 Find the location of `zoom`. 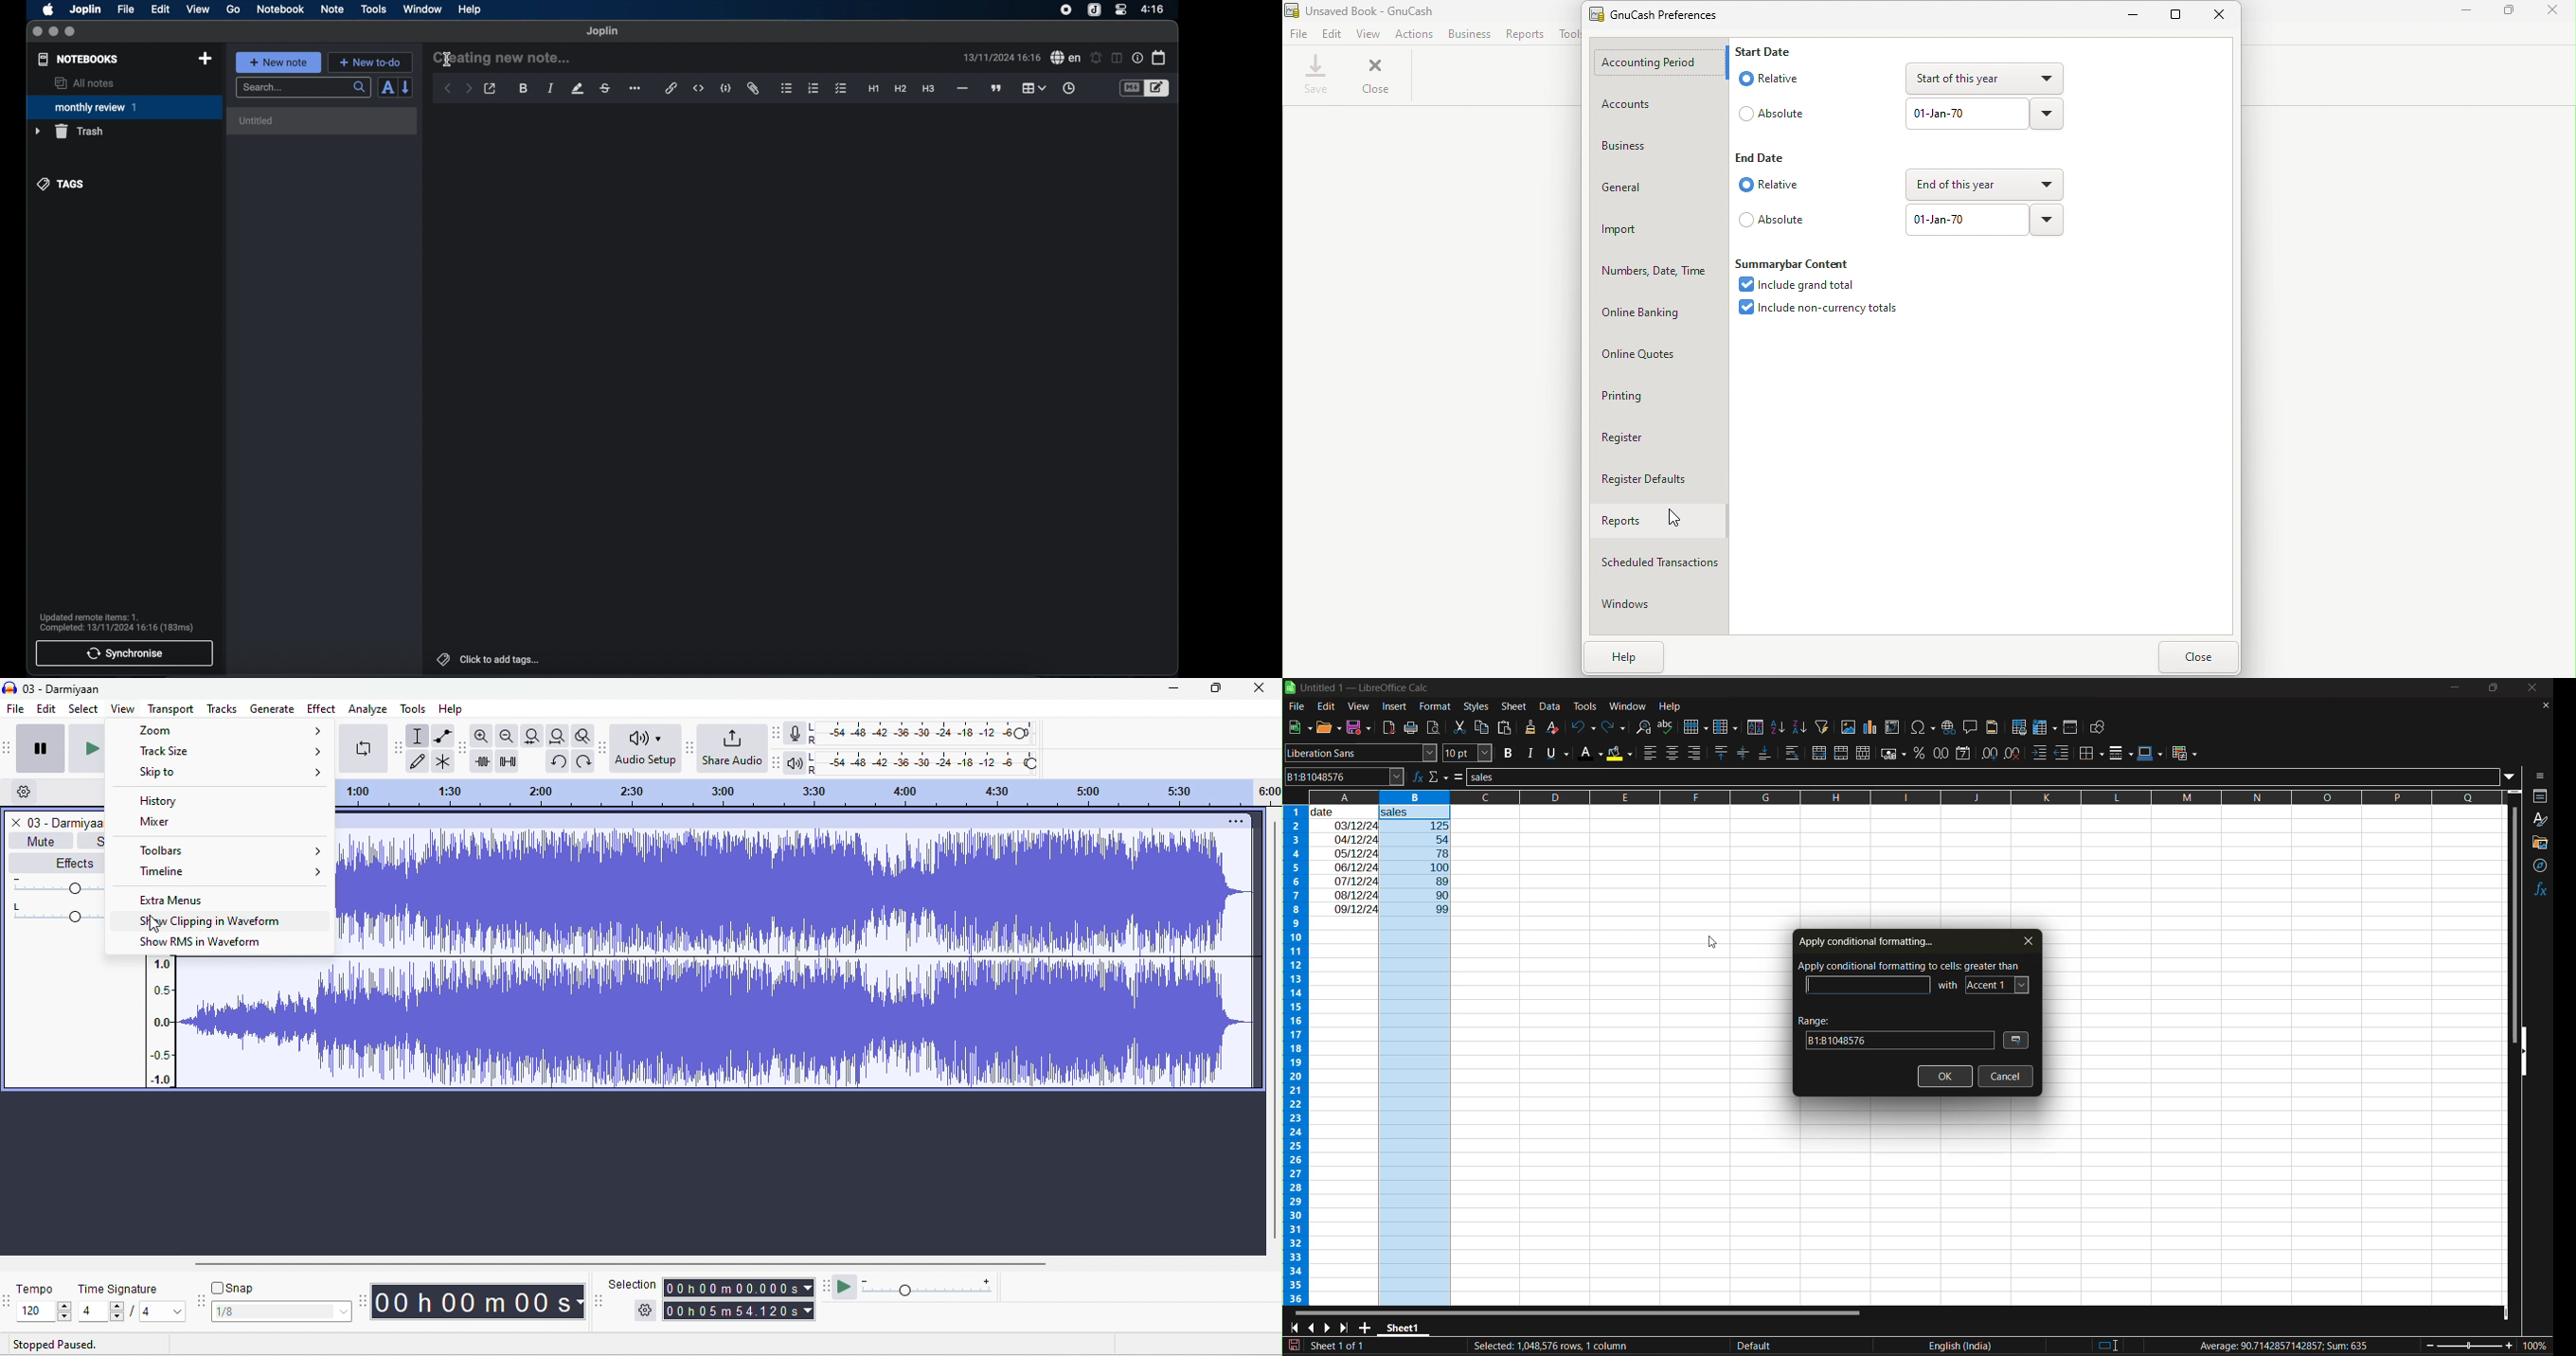

zoom is located at coordinates (227, 730).